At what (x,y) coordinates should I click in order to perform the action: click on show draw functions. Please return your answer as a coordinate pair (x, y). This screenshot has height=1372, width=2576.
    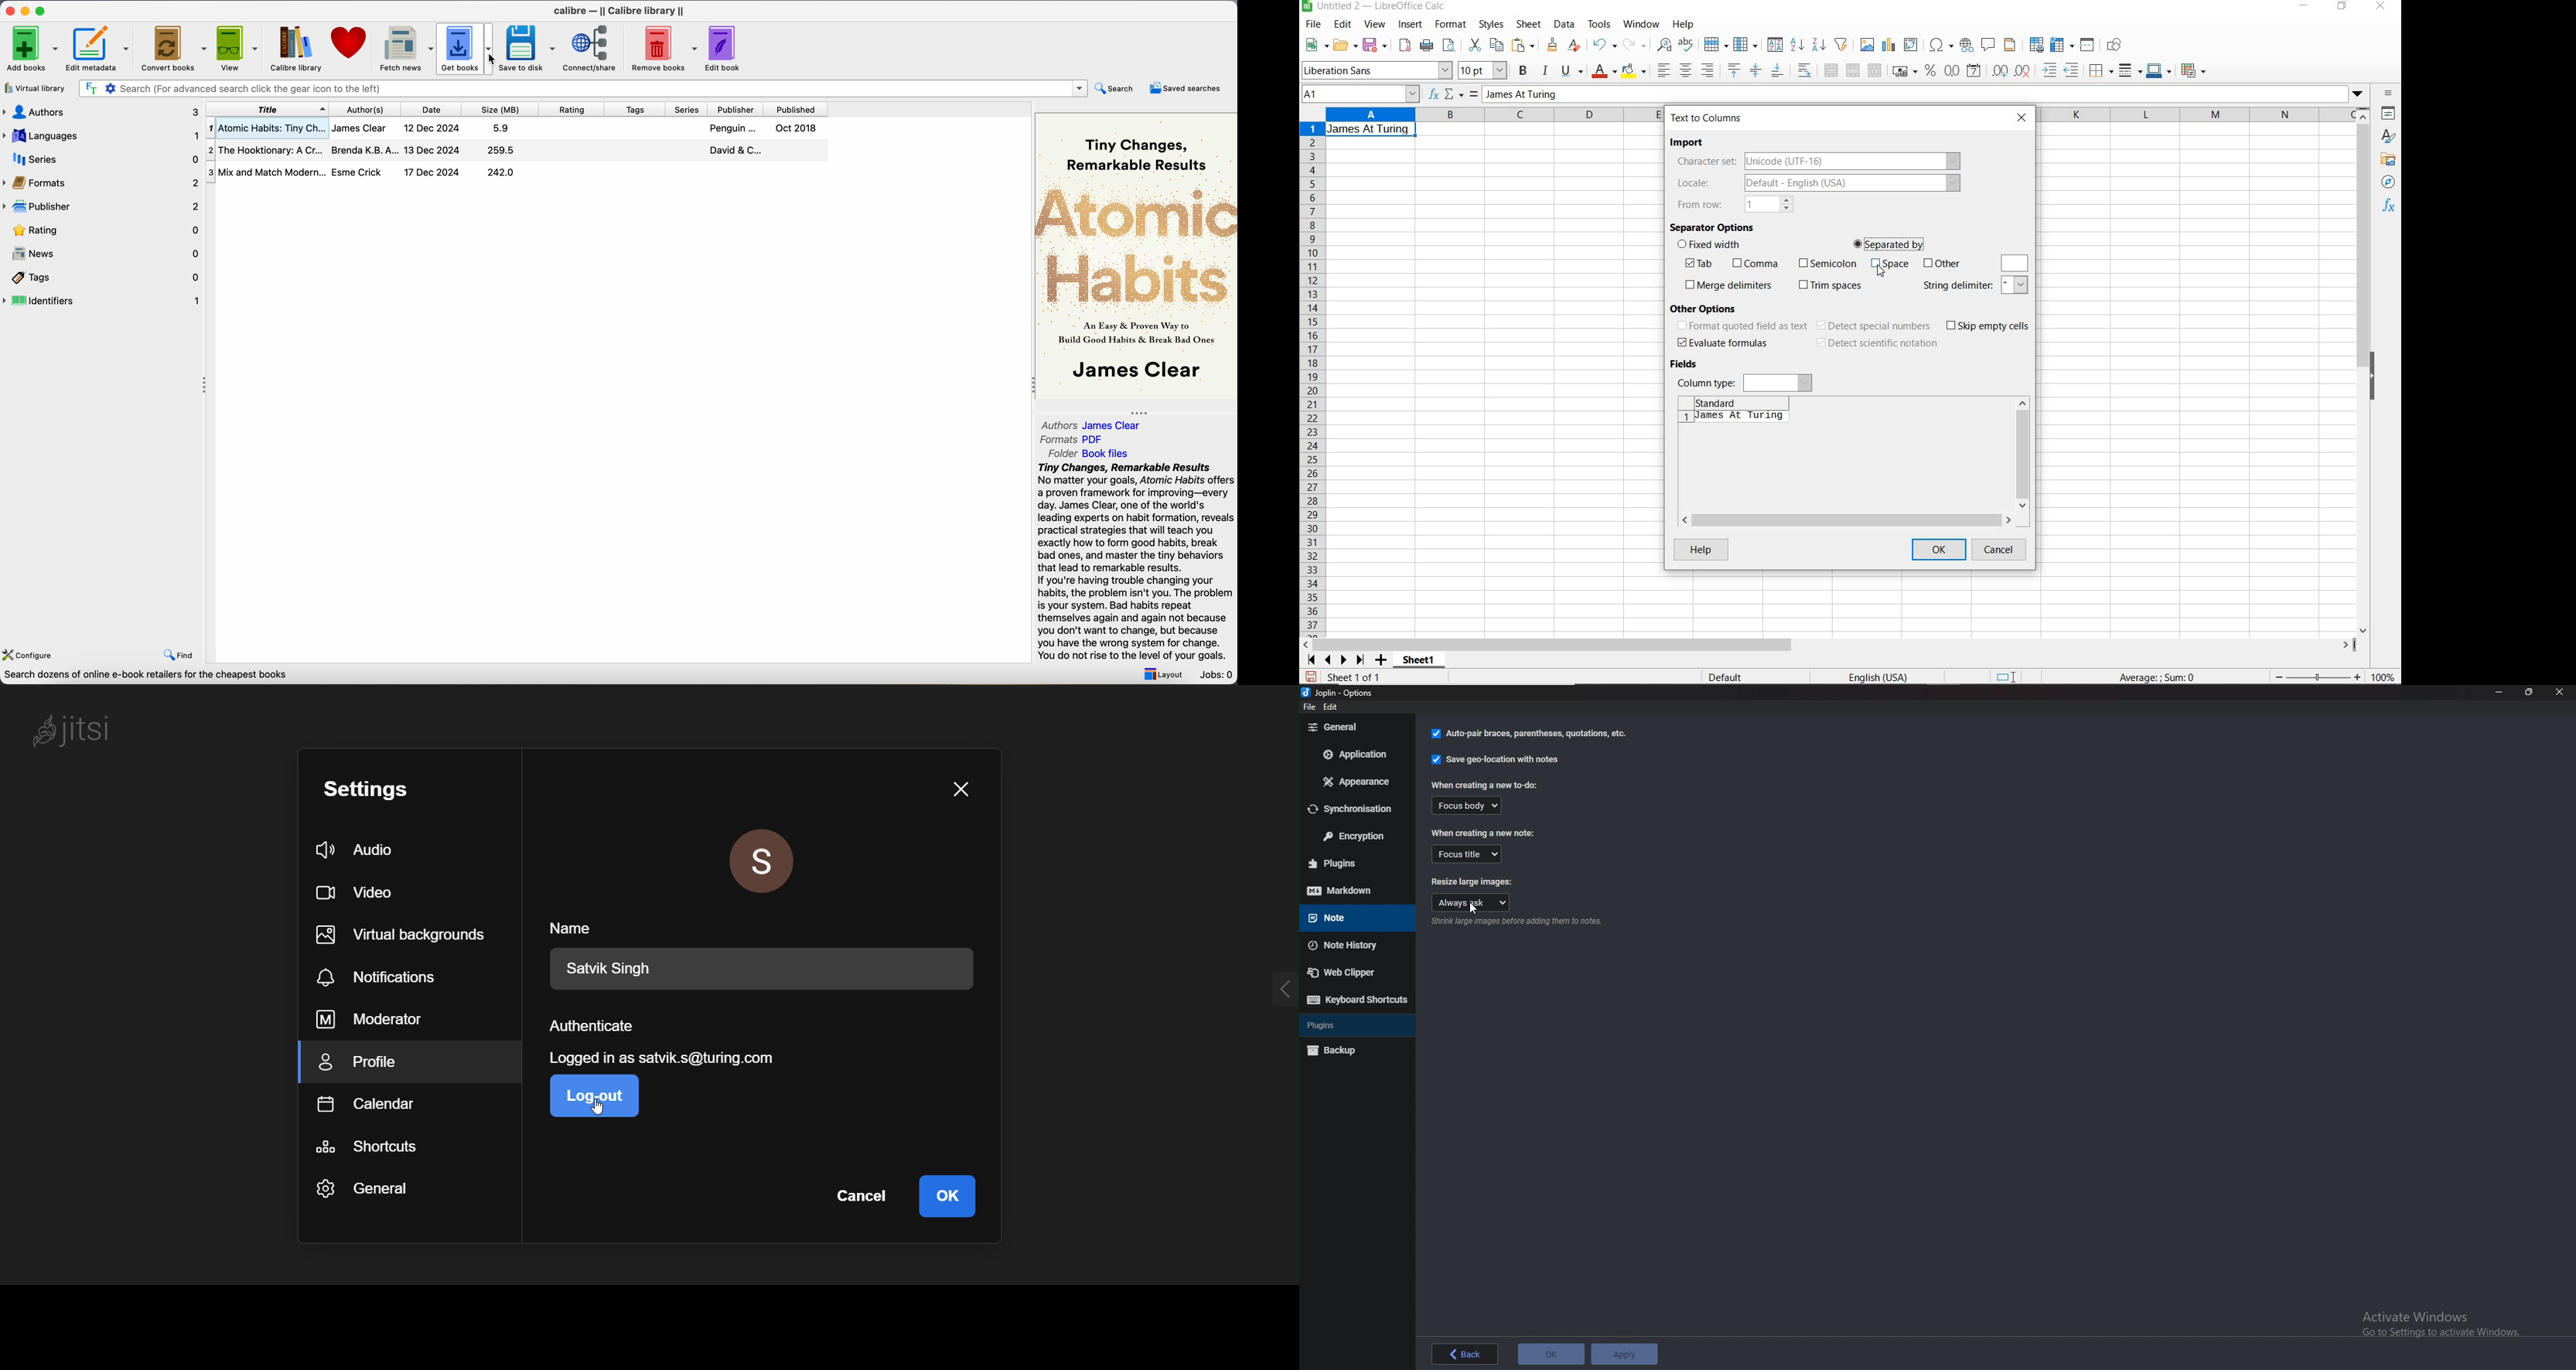
    Looking at the image, I should click on (2118, 47).